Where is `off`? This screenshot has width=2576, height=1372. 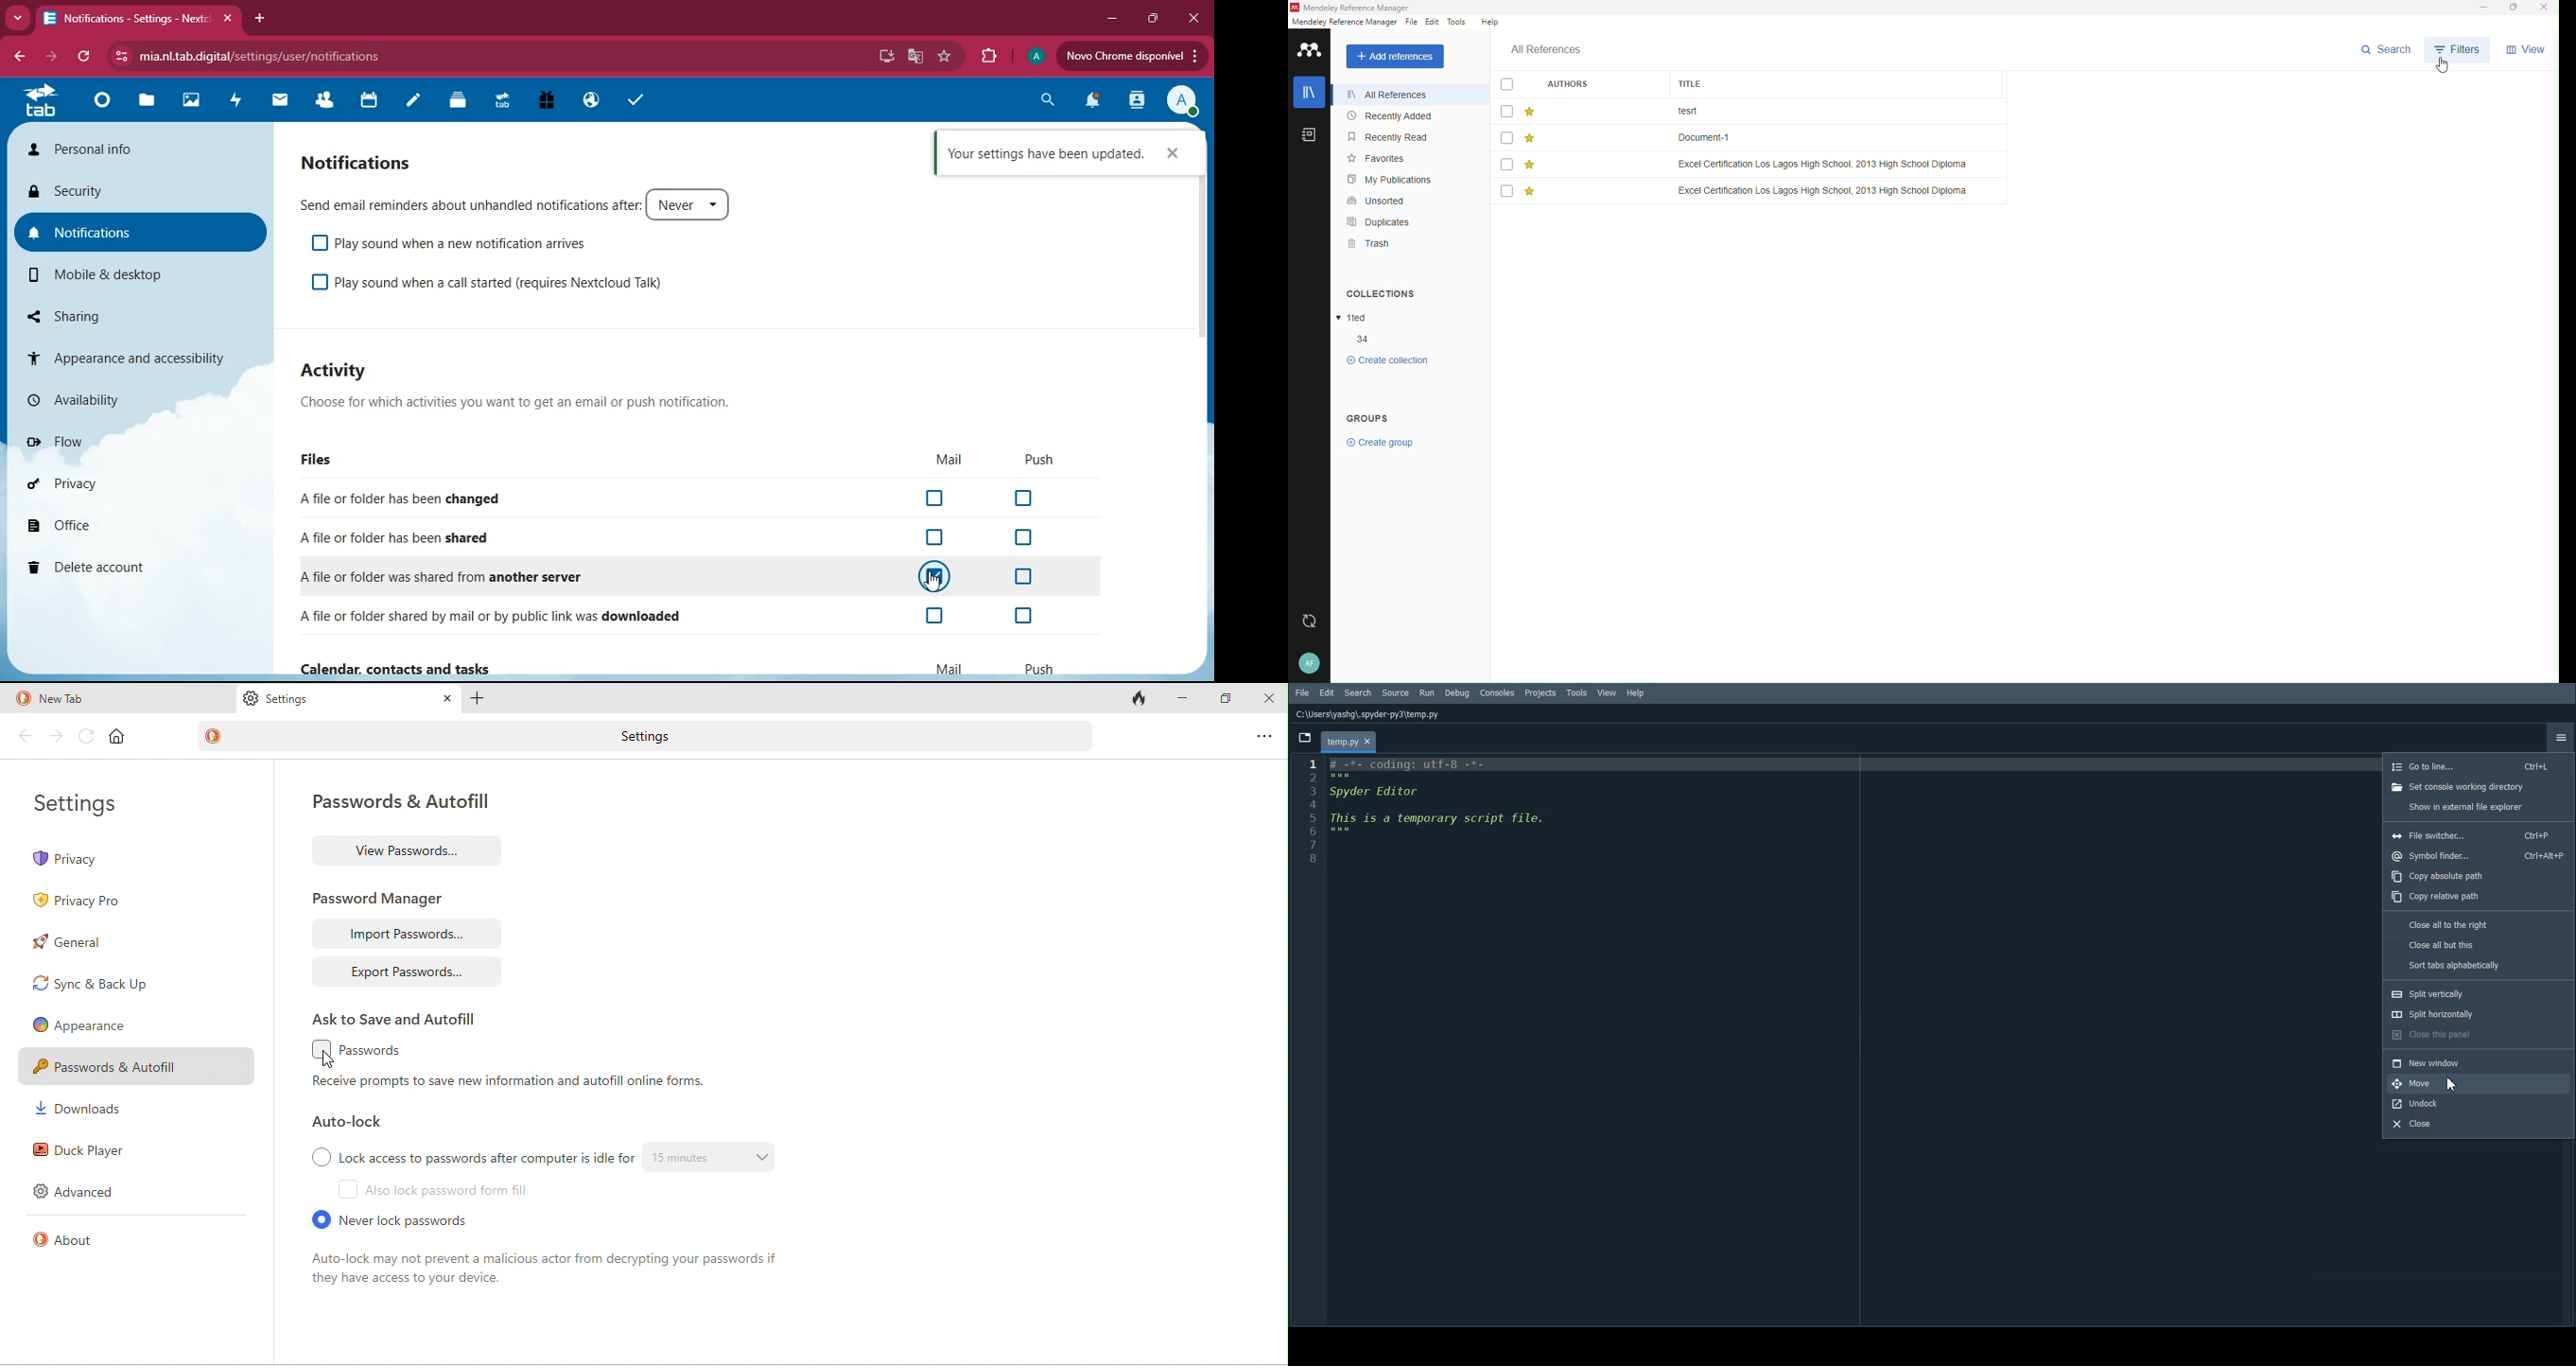
off is located at coordinates (940, 616).